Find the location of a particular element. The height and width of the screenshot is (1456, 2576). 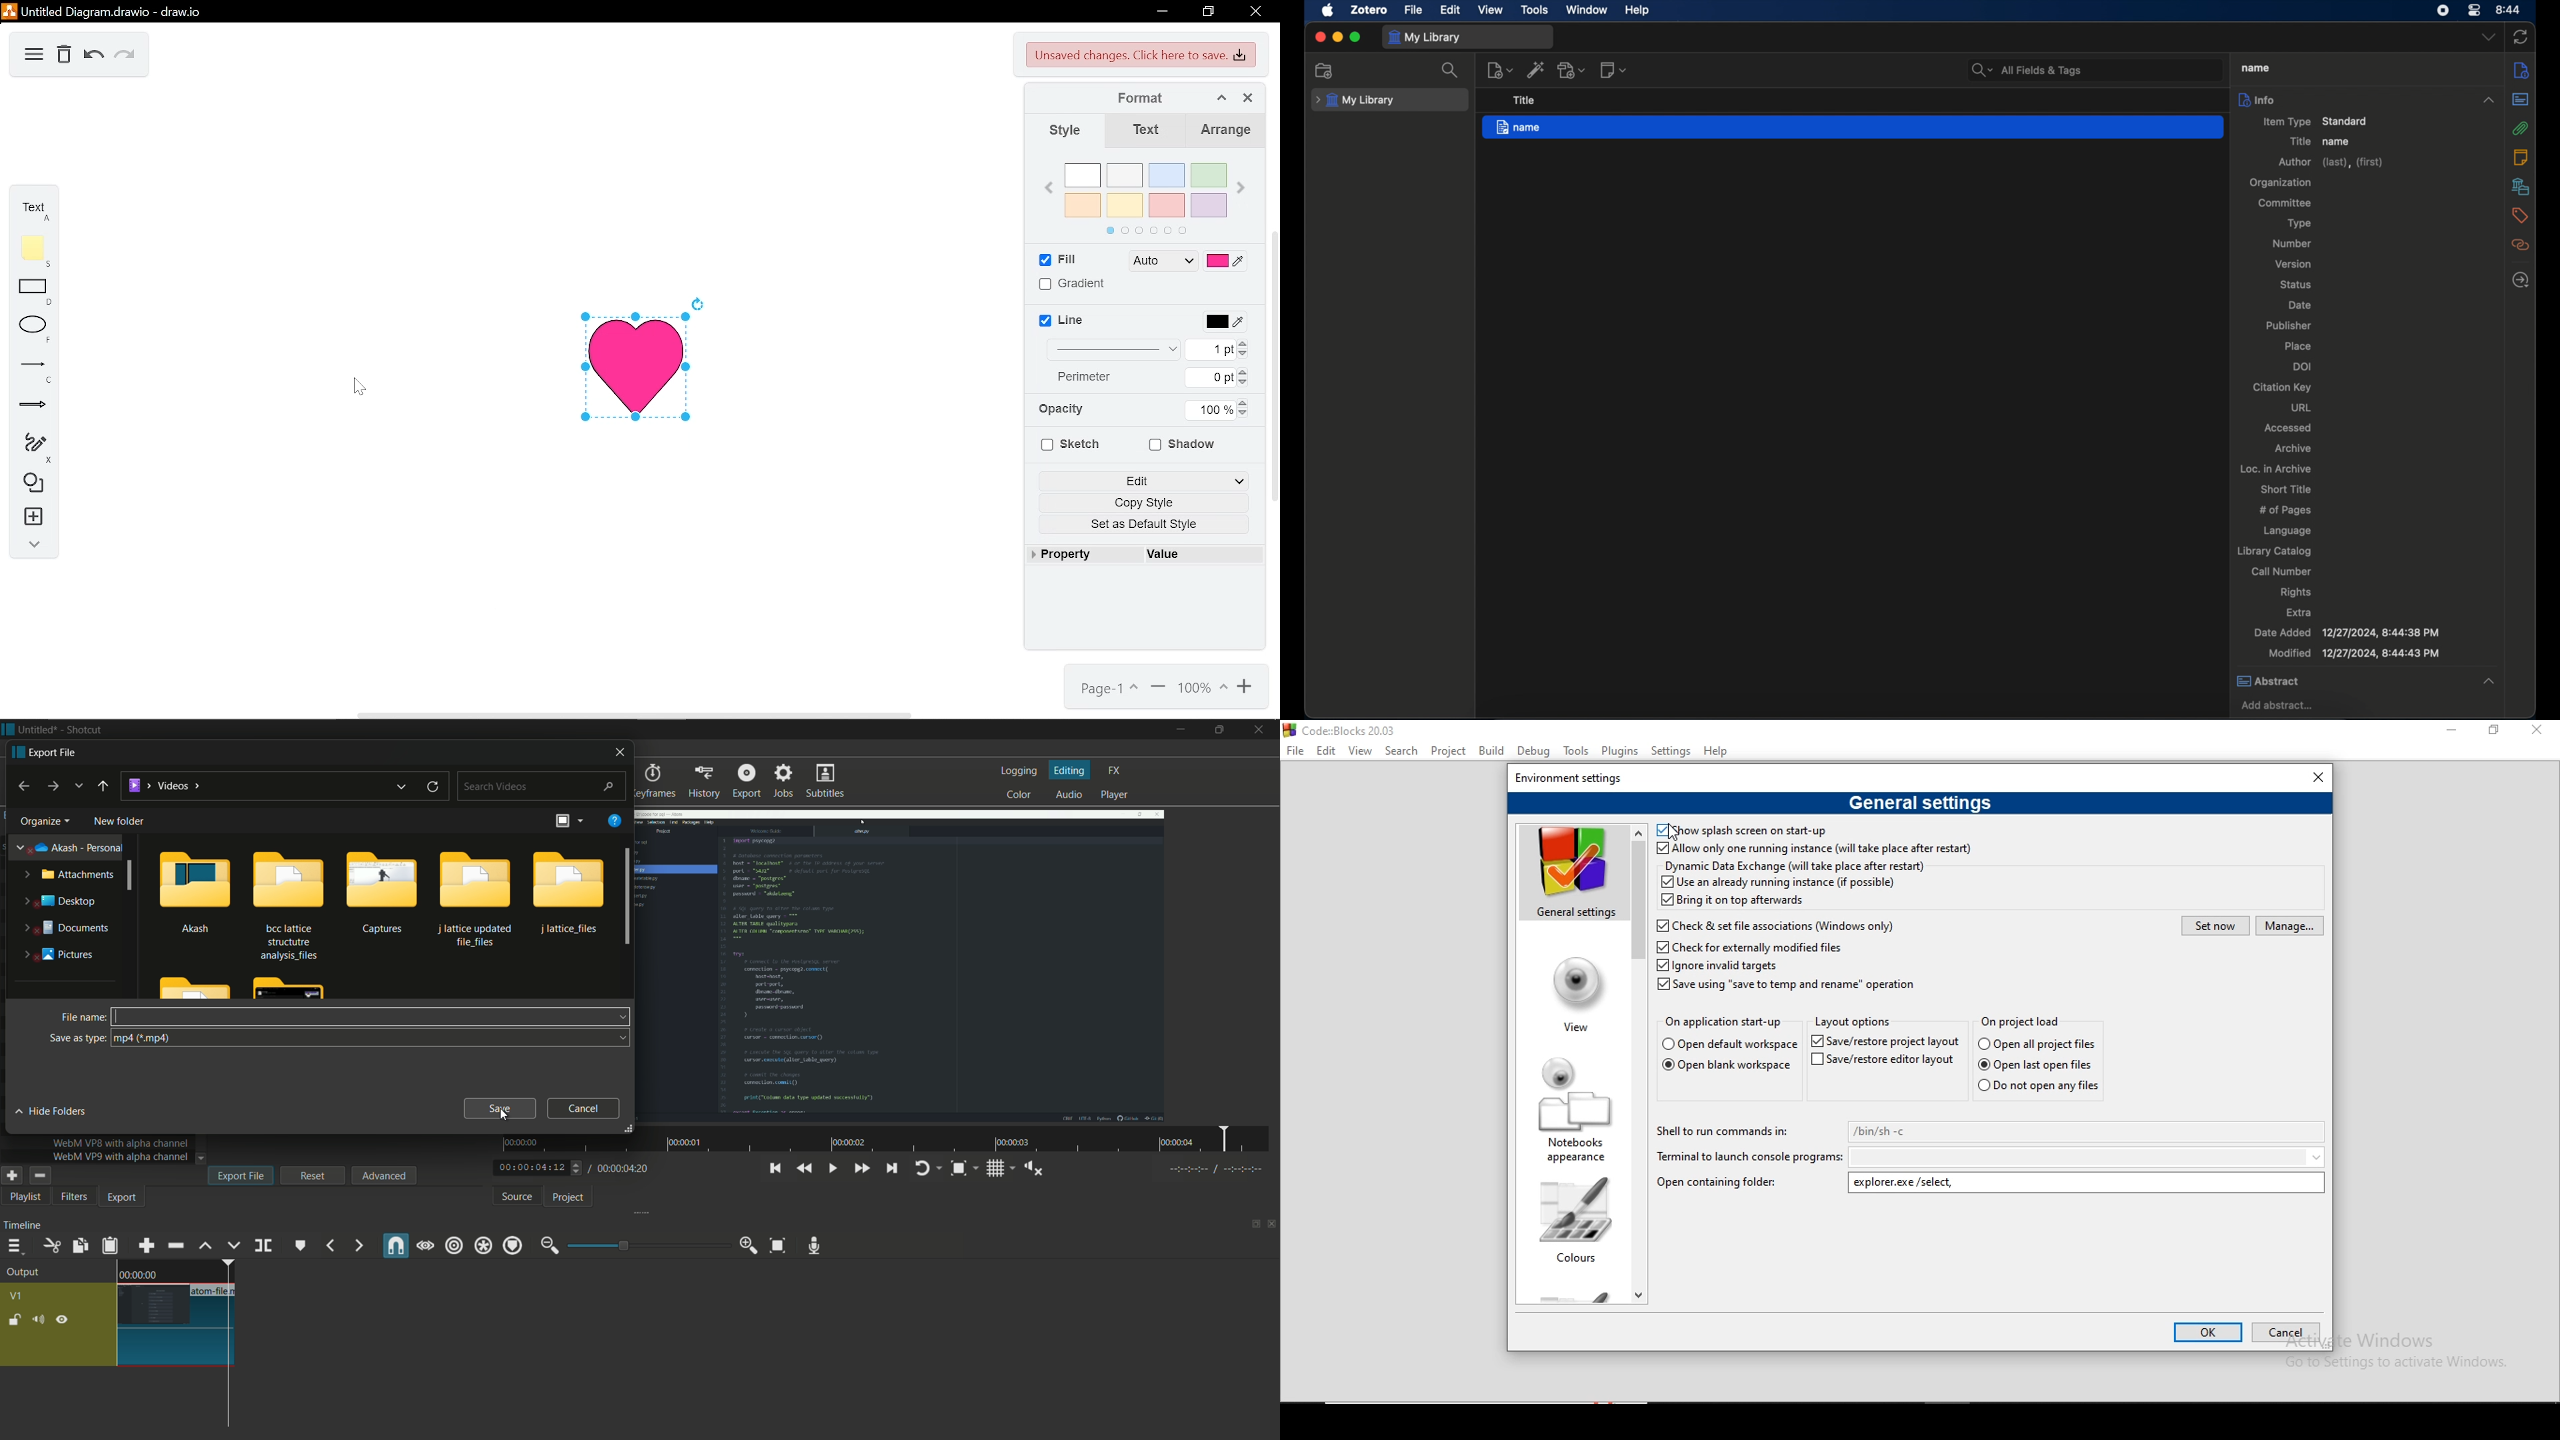

Plugins  is located at coordinates (1621, 749).